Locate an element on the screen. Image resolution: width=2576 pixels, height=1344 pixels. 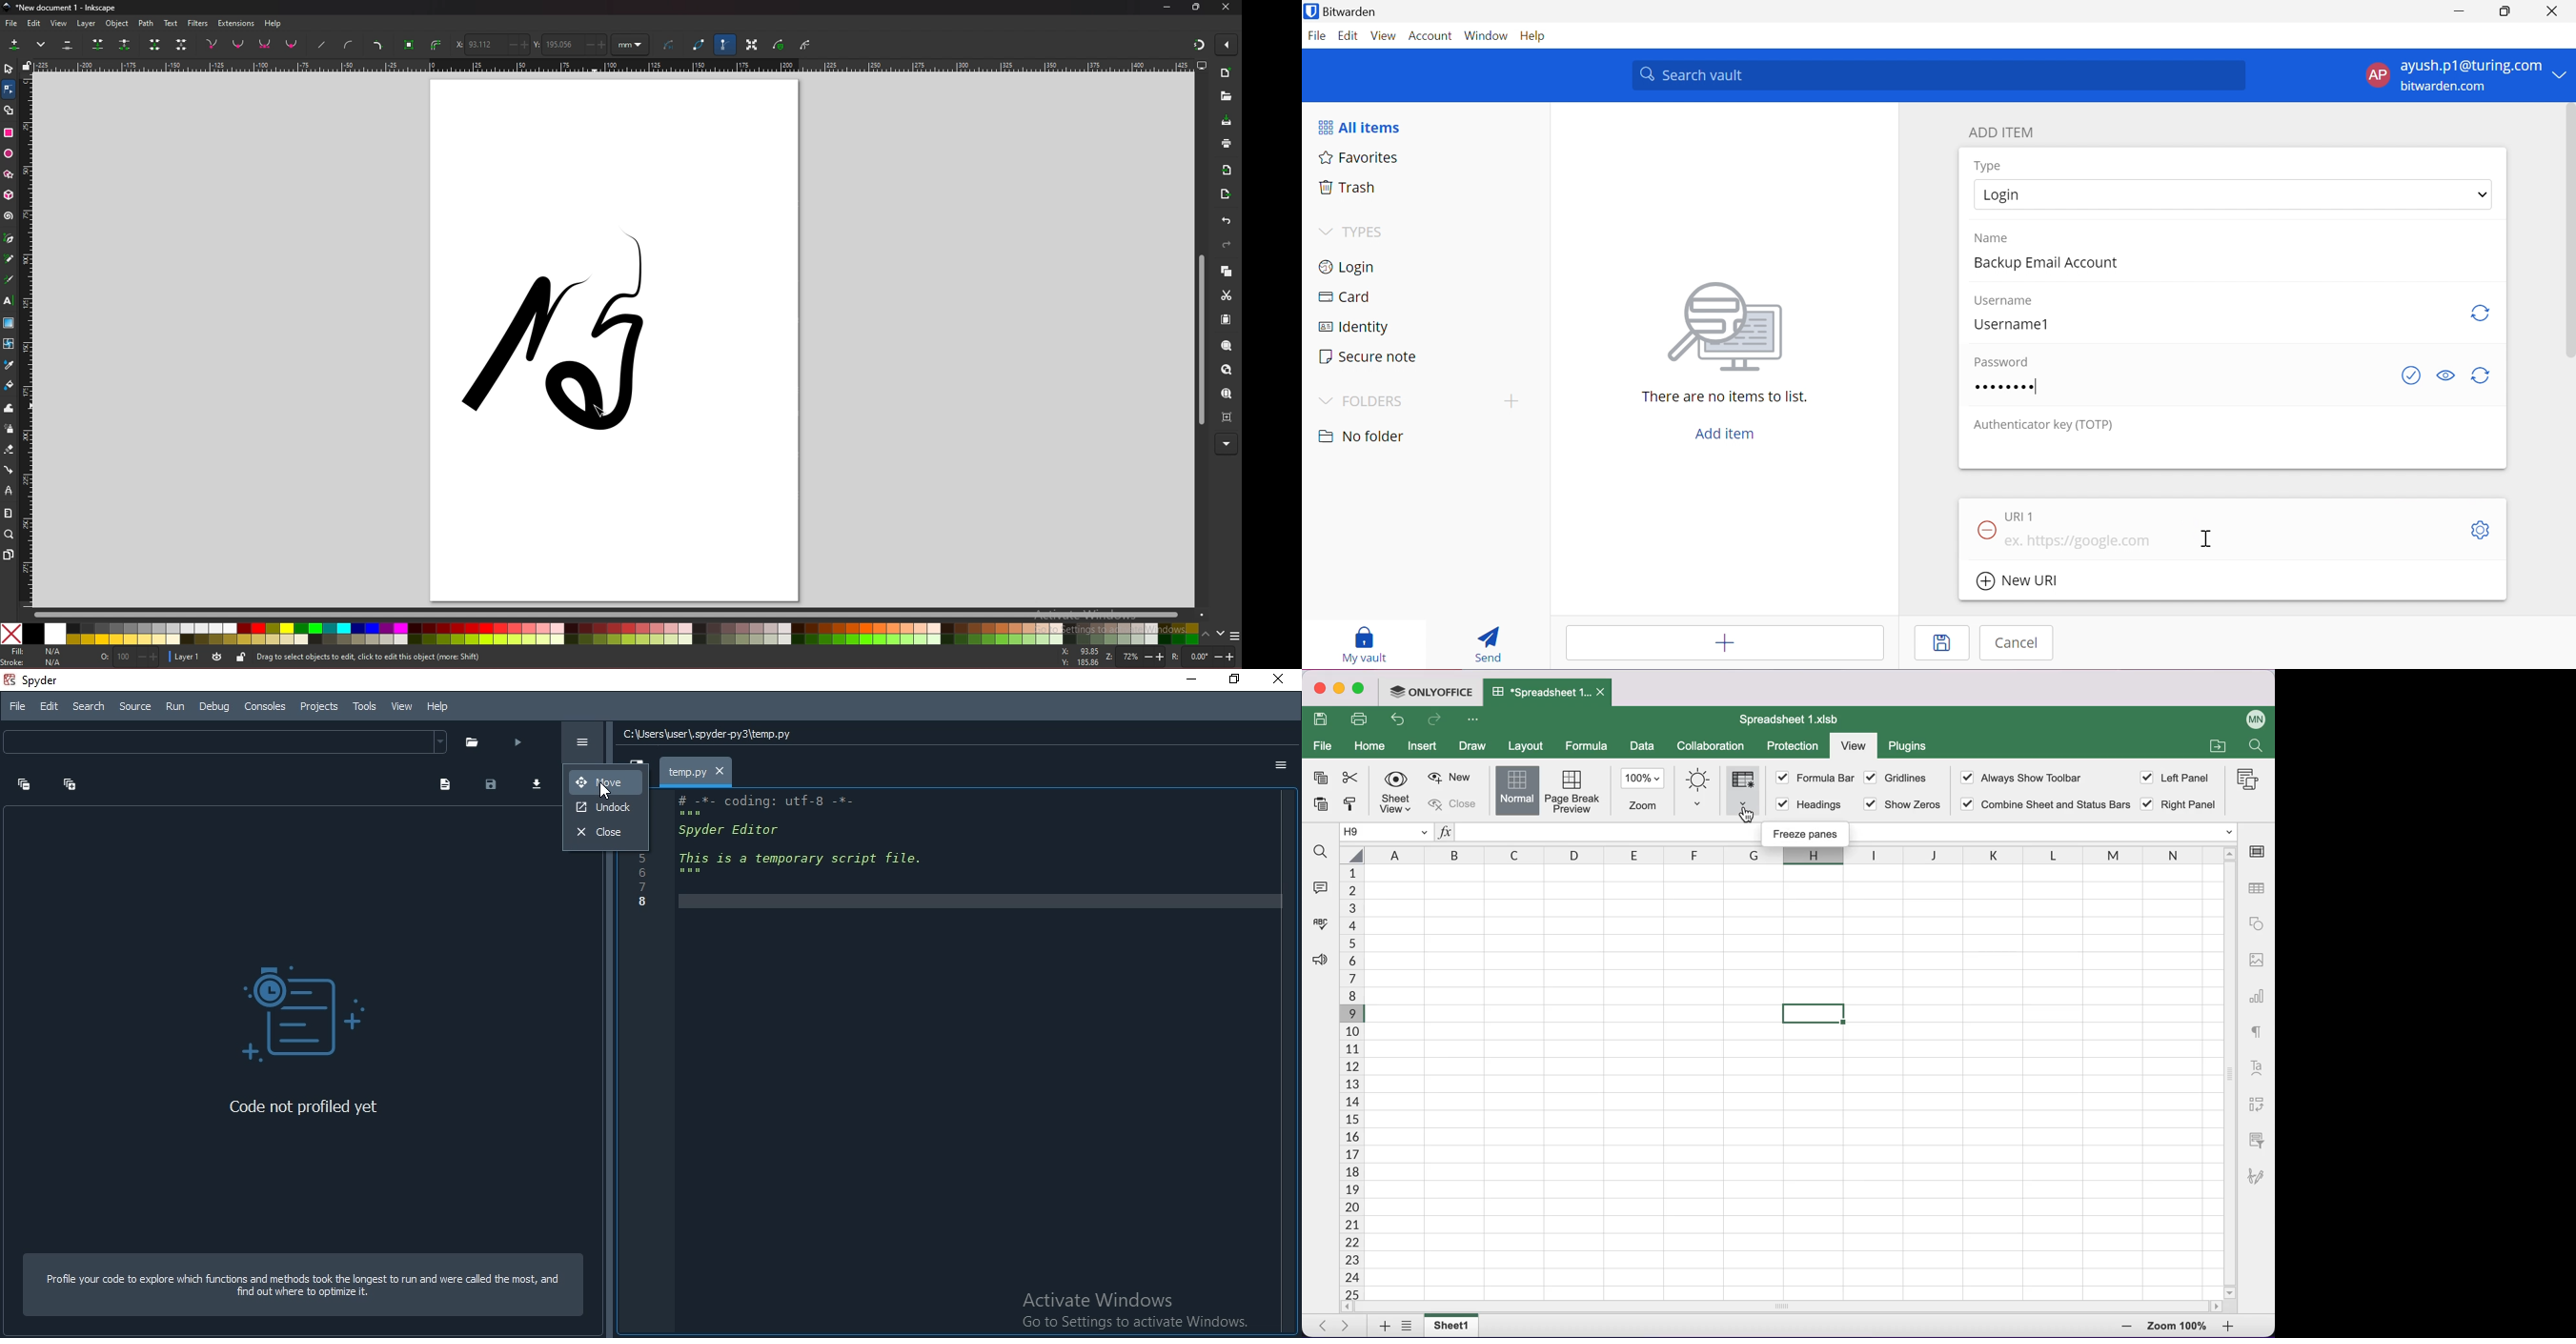
Minimise is located at coordinates (1182, 679).